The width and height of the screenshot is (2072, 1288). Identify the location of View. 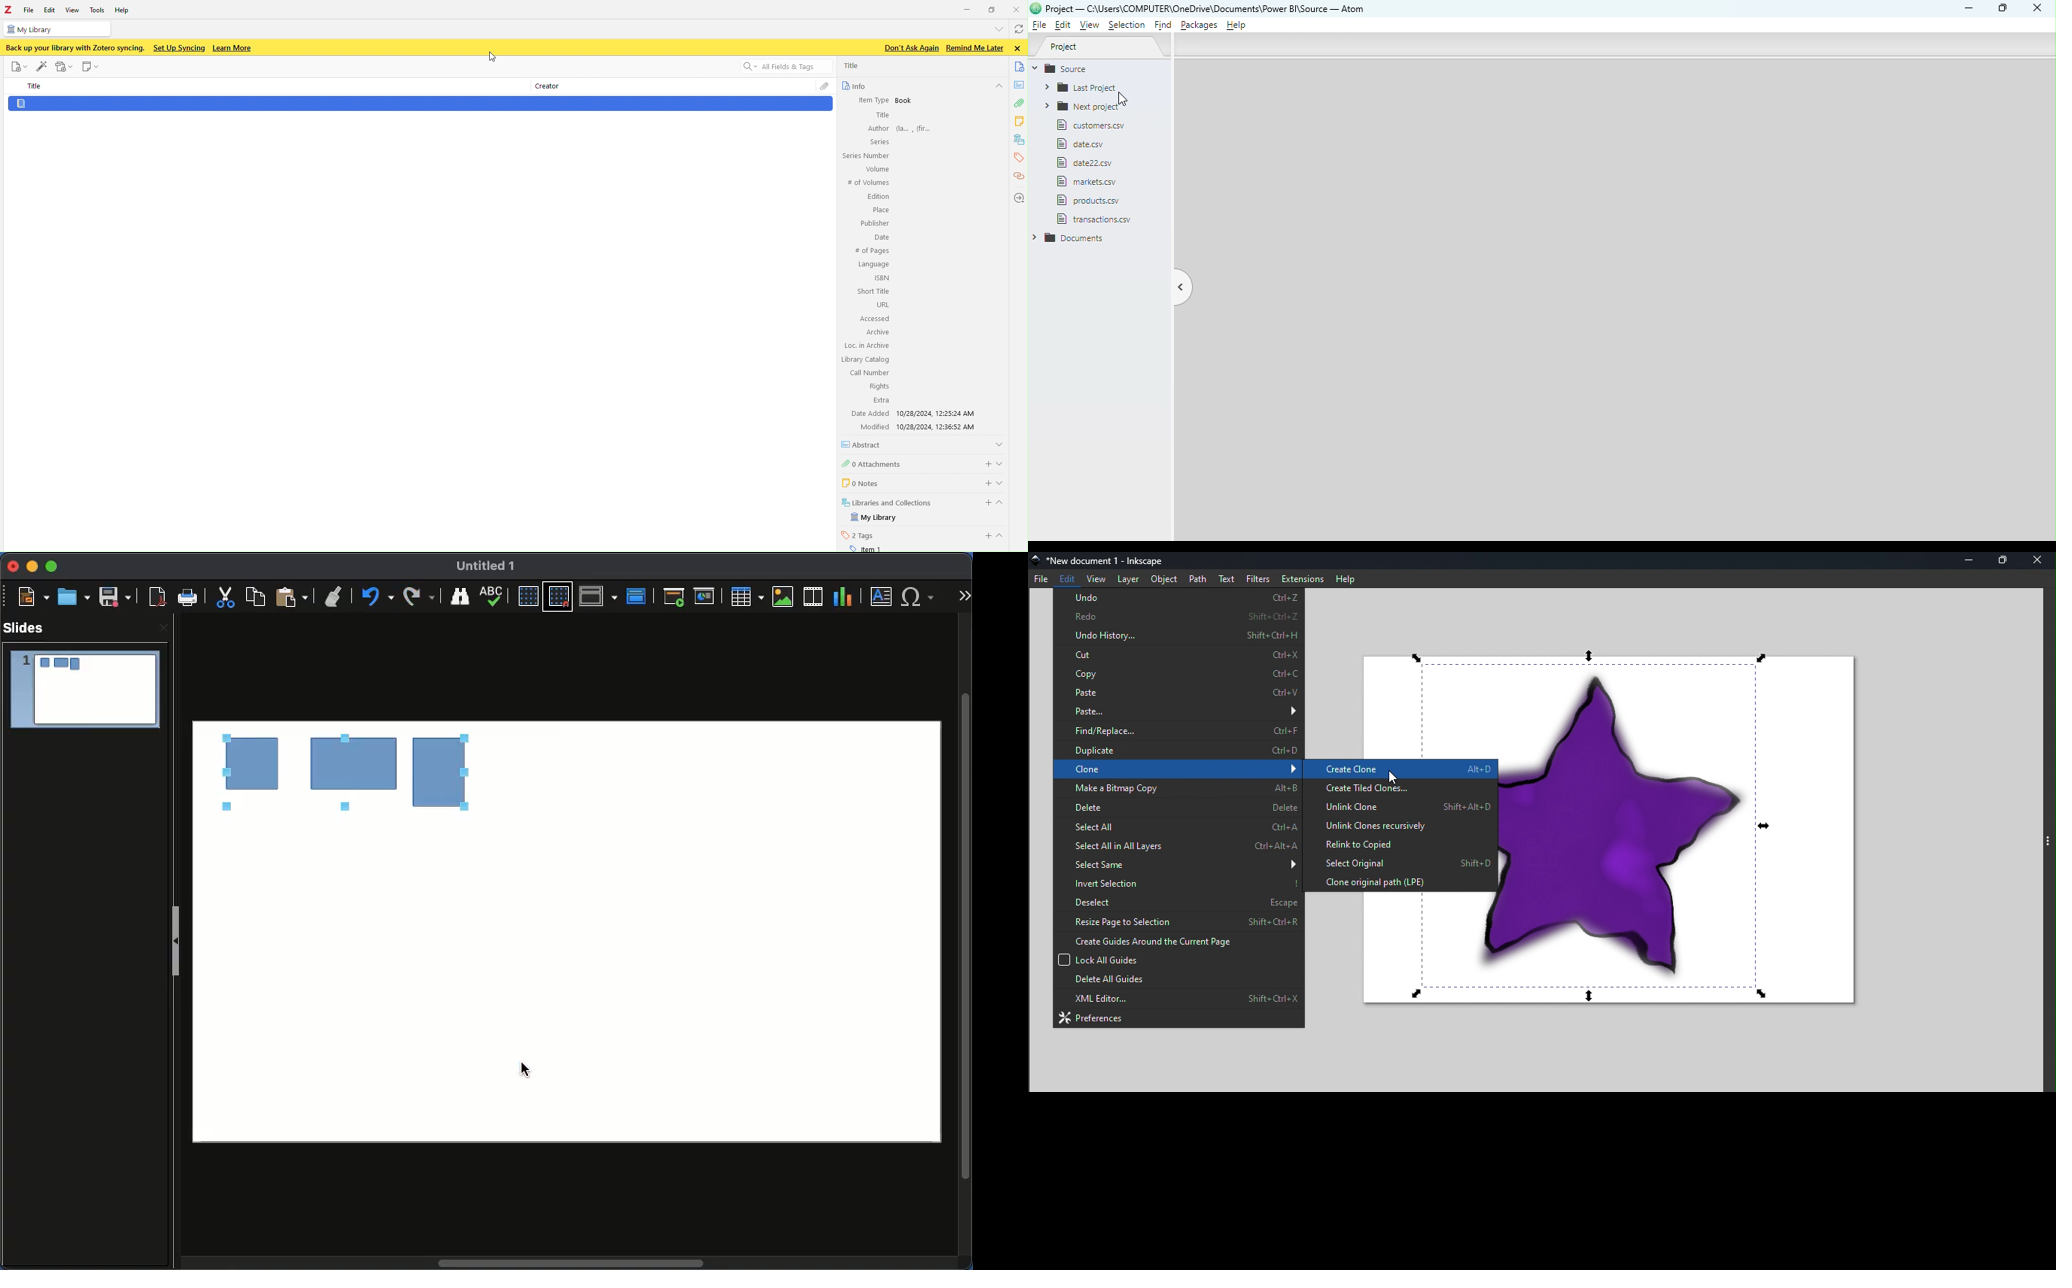
(1096, 578).